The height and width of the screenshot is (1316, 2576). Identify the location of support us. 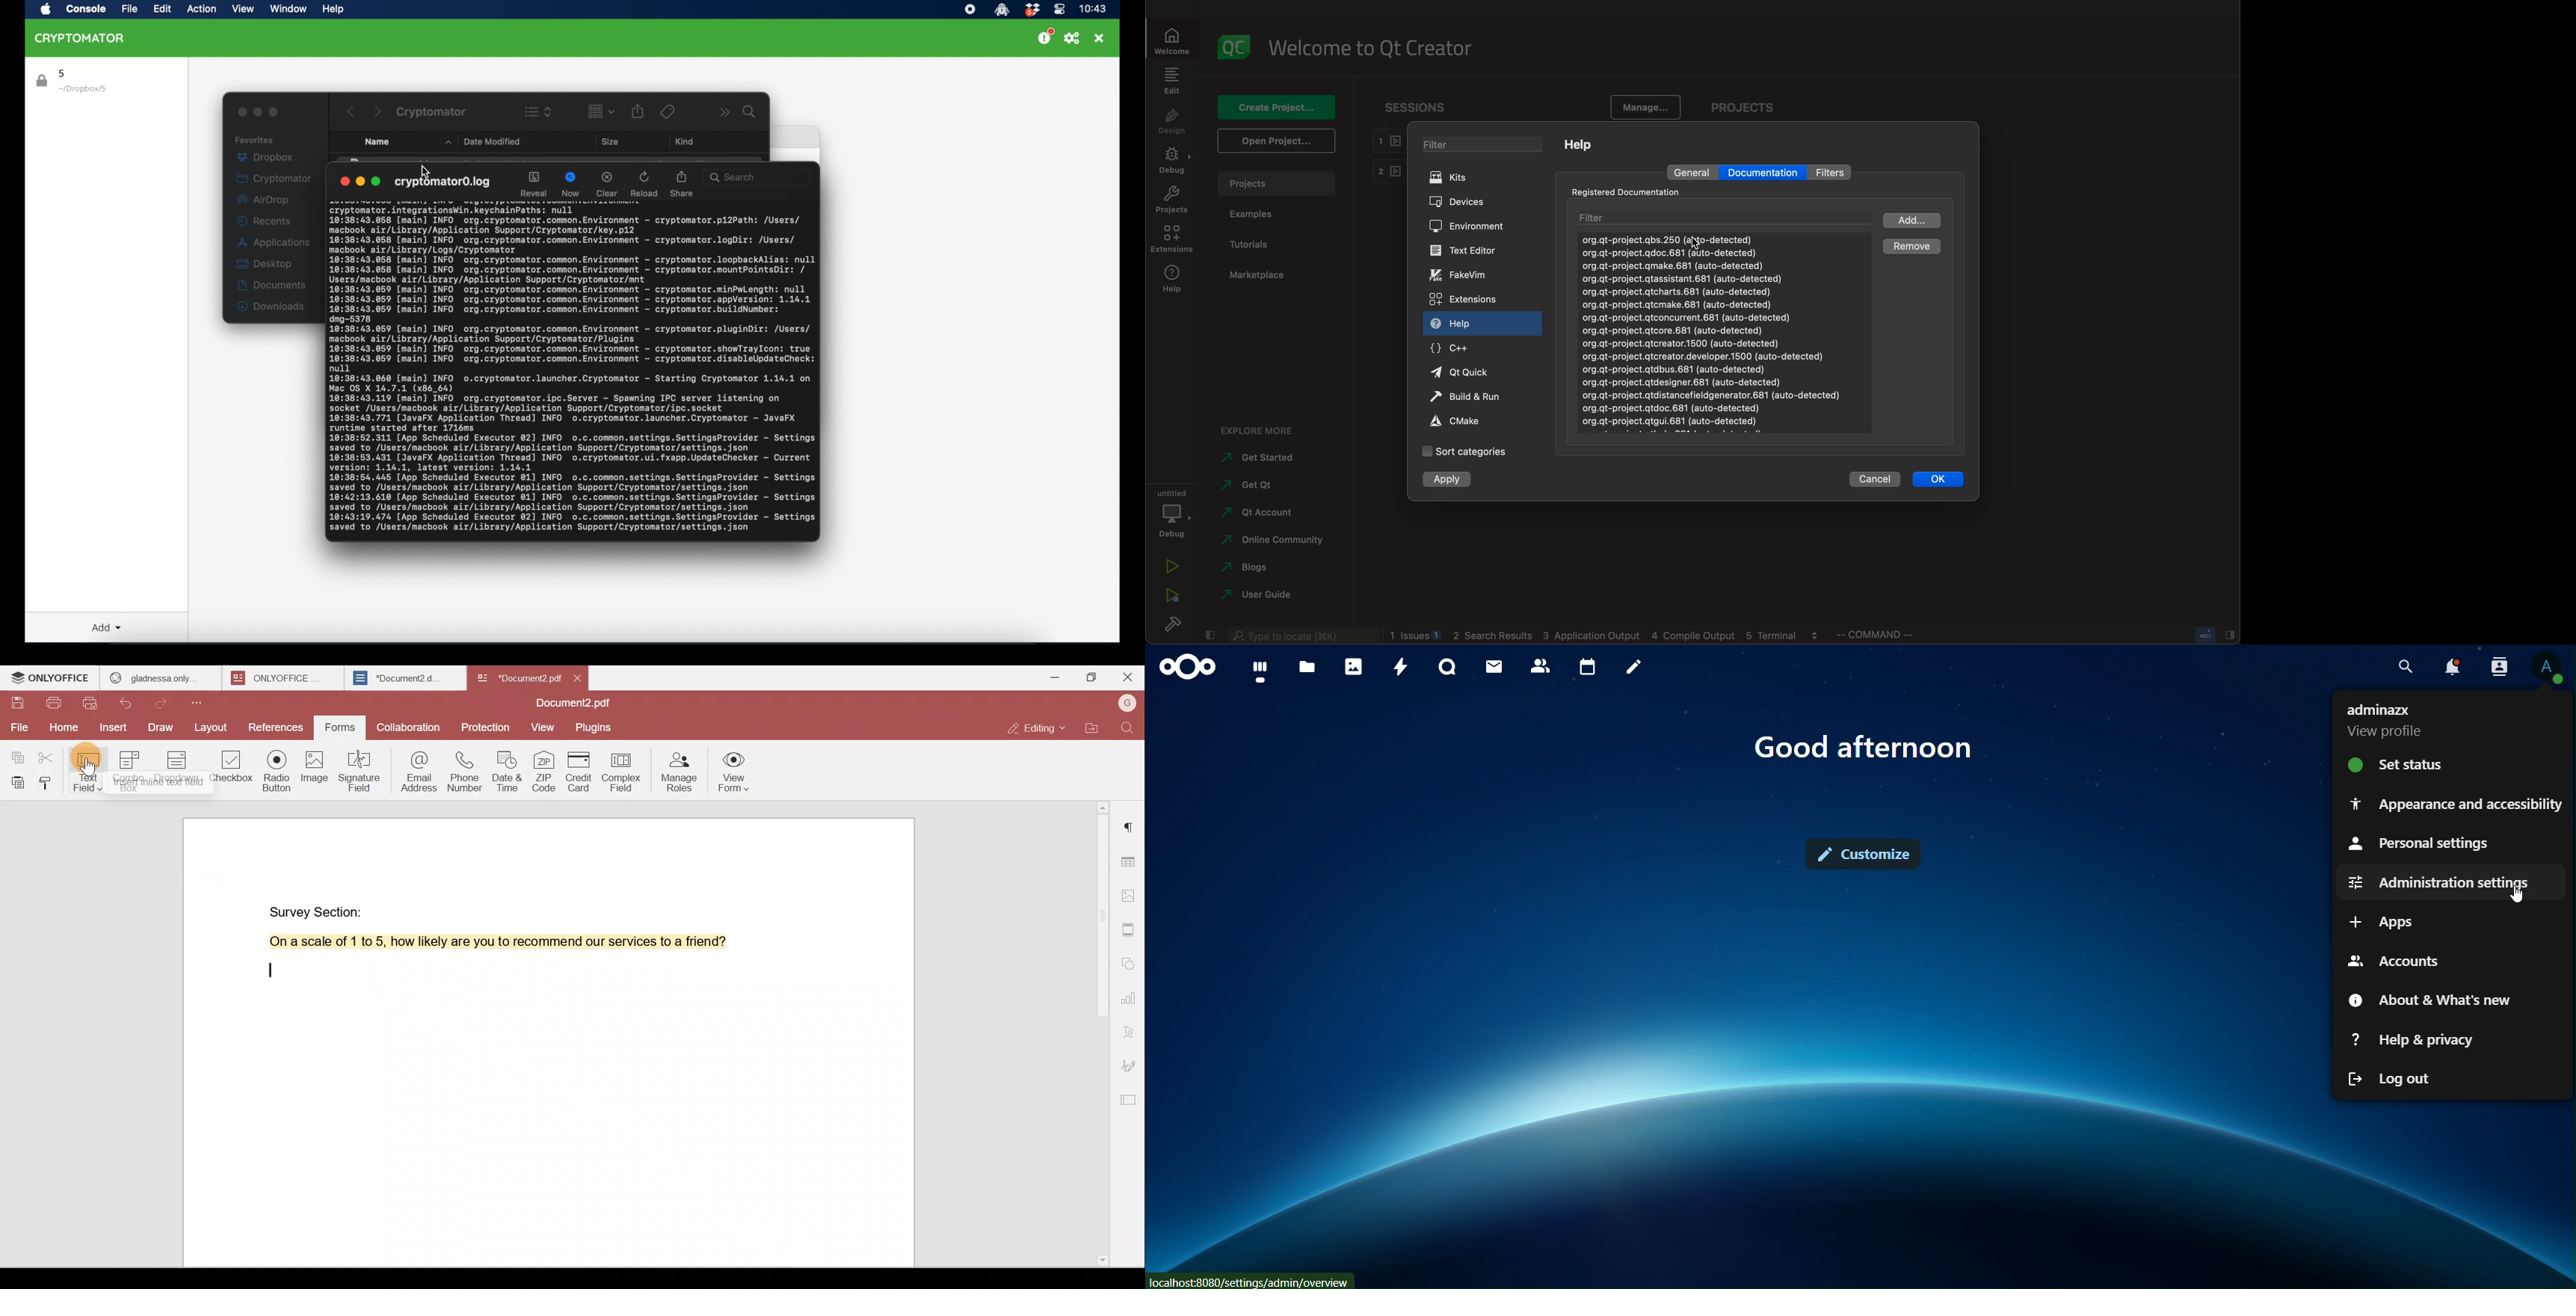
(1047, 36).